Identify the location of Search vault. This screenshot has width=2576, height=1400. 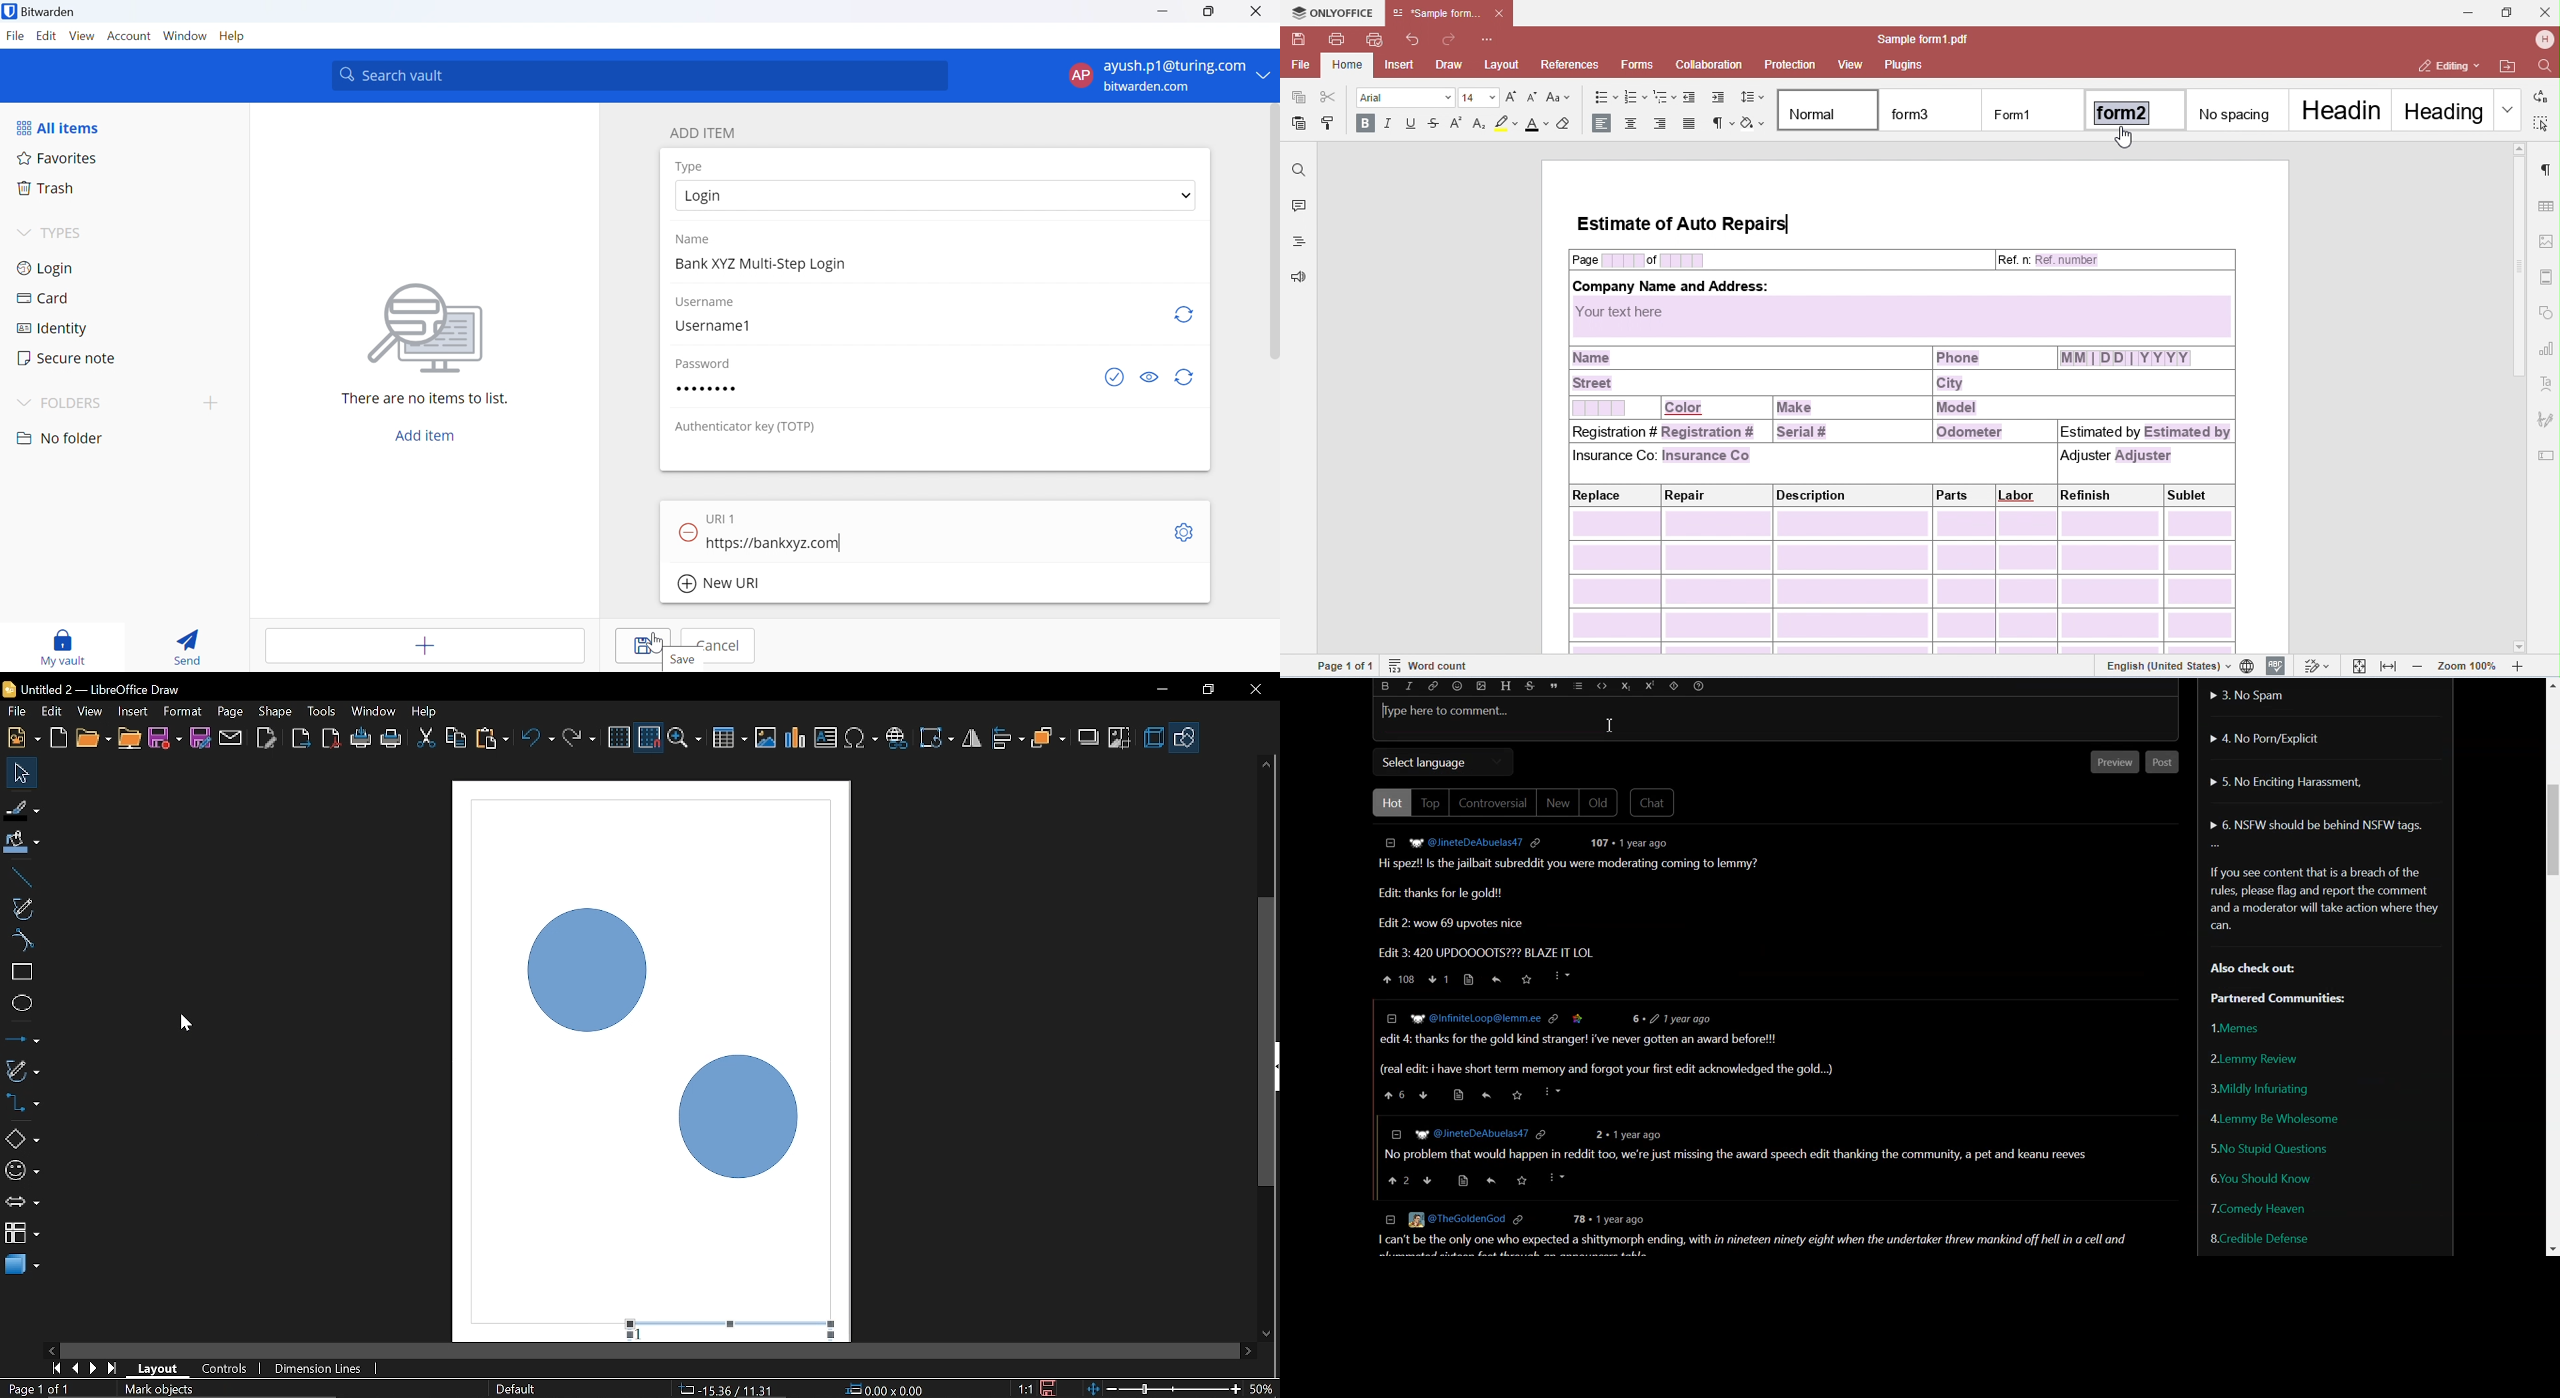
(641, 75).